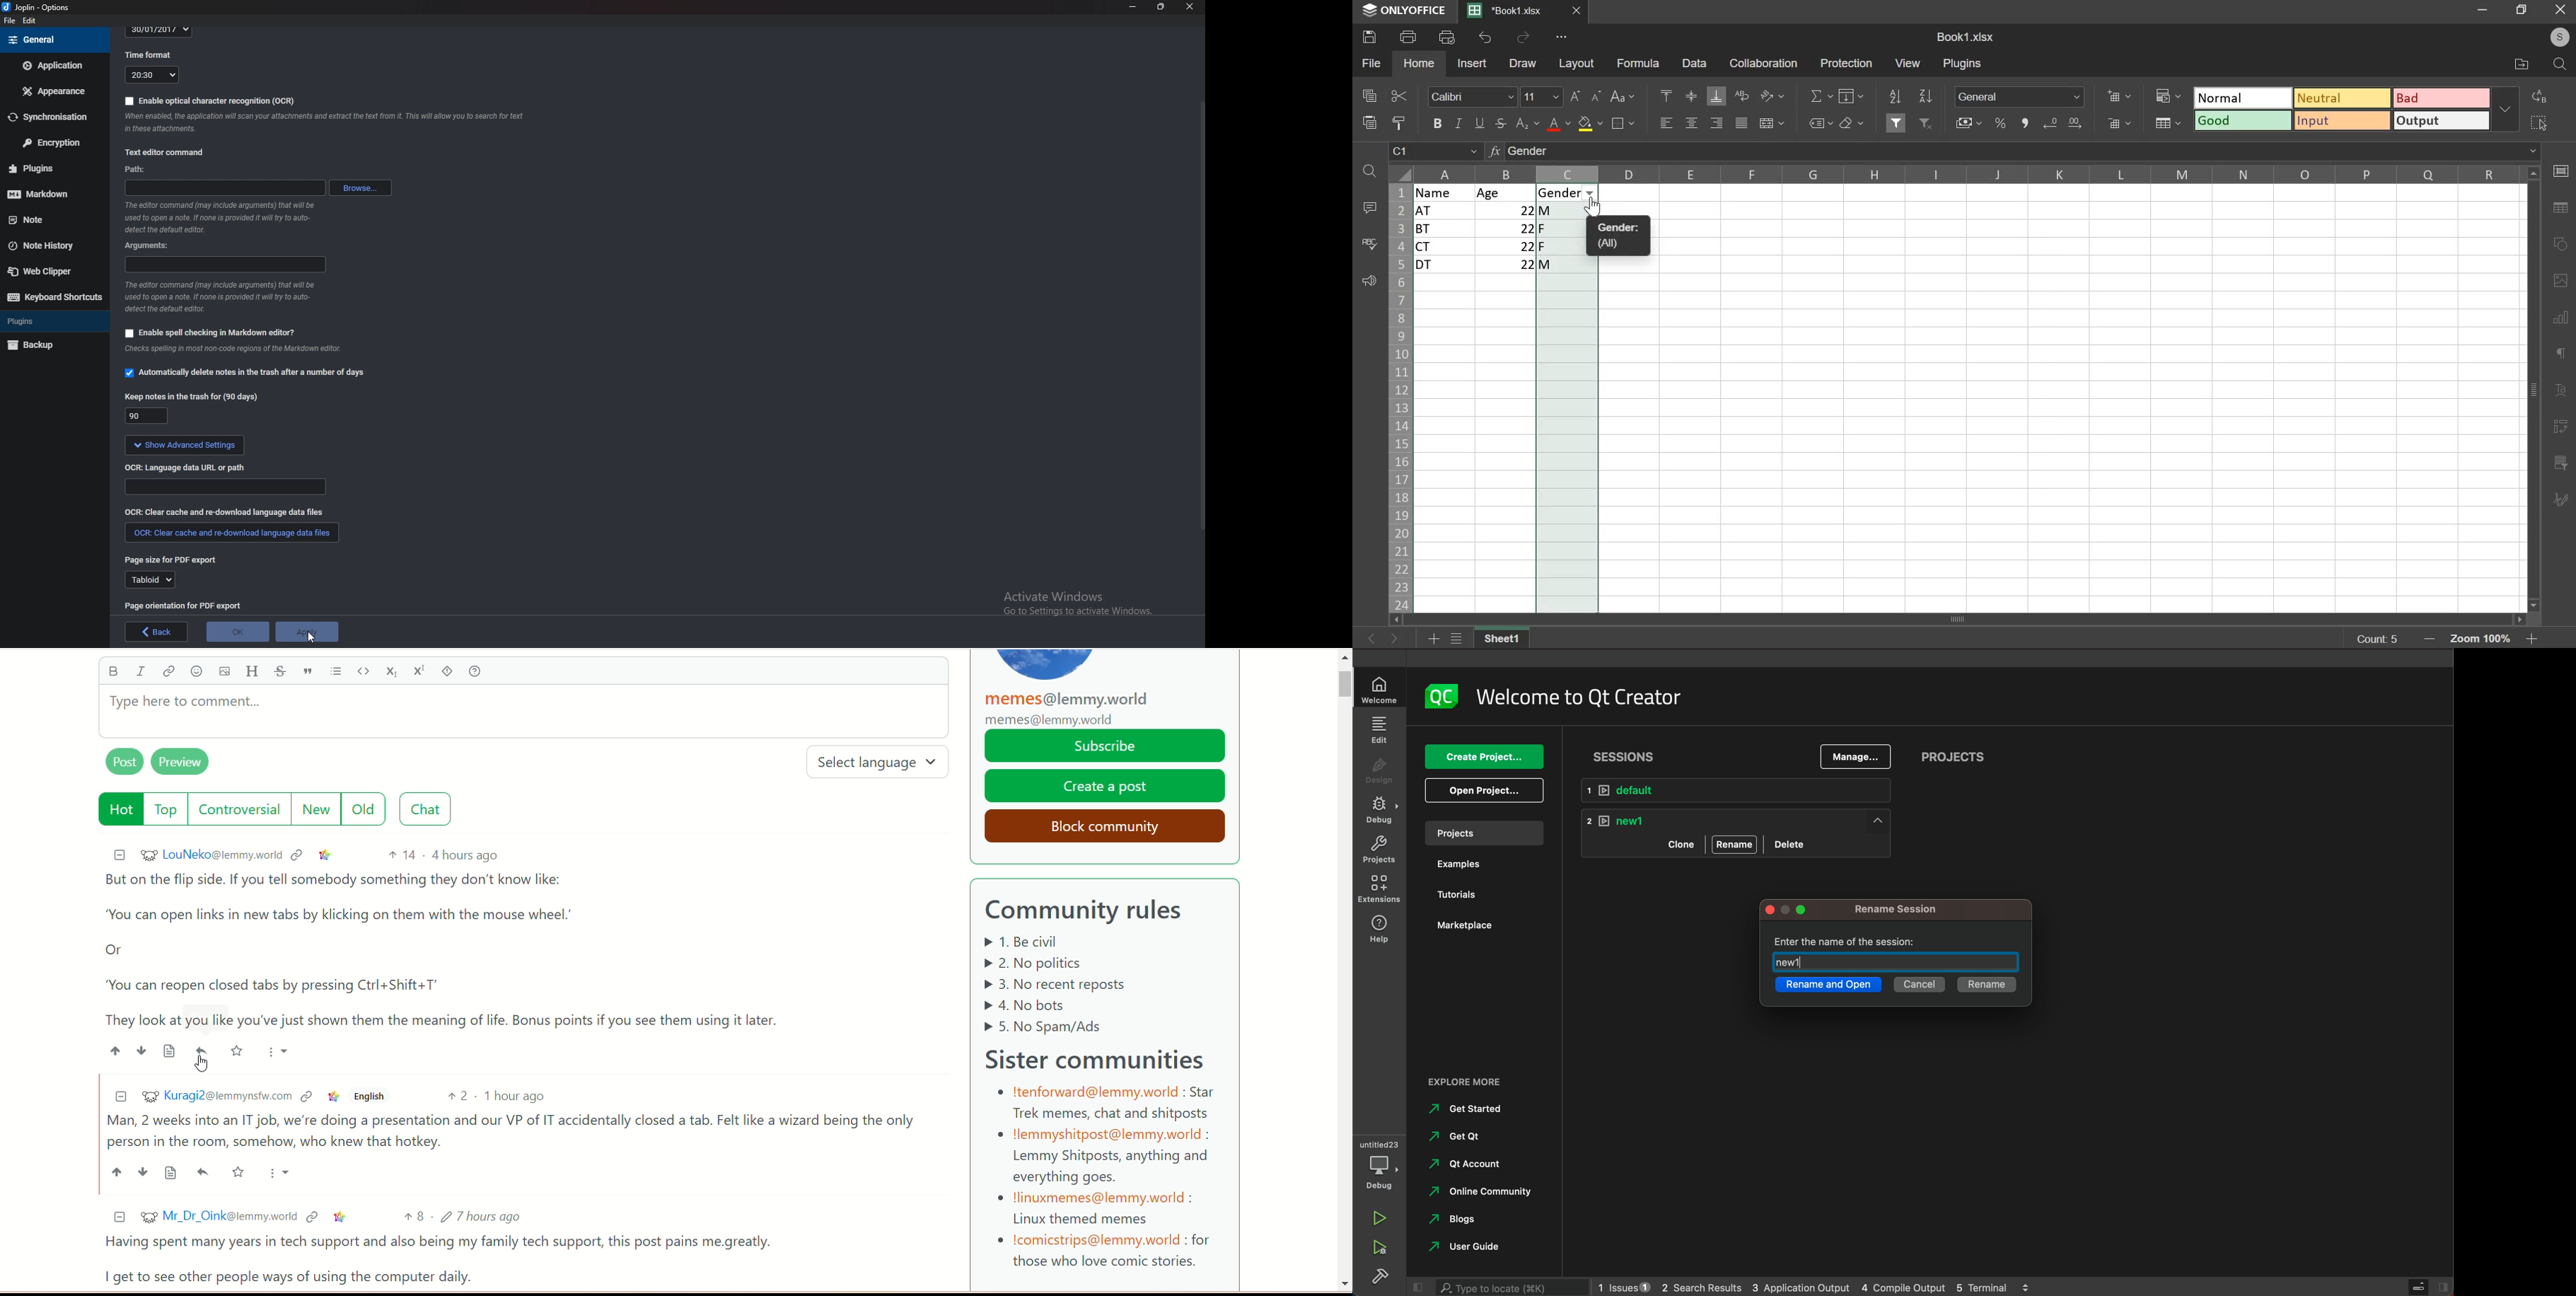 The width and height of the screenshot is (2576, 1316). Describe the element at coordinates (1628, 754) in the screenshot. I see `sessions` at that location.